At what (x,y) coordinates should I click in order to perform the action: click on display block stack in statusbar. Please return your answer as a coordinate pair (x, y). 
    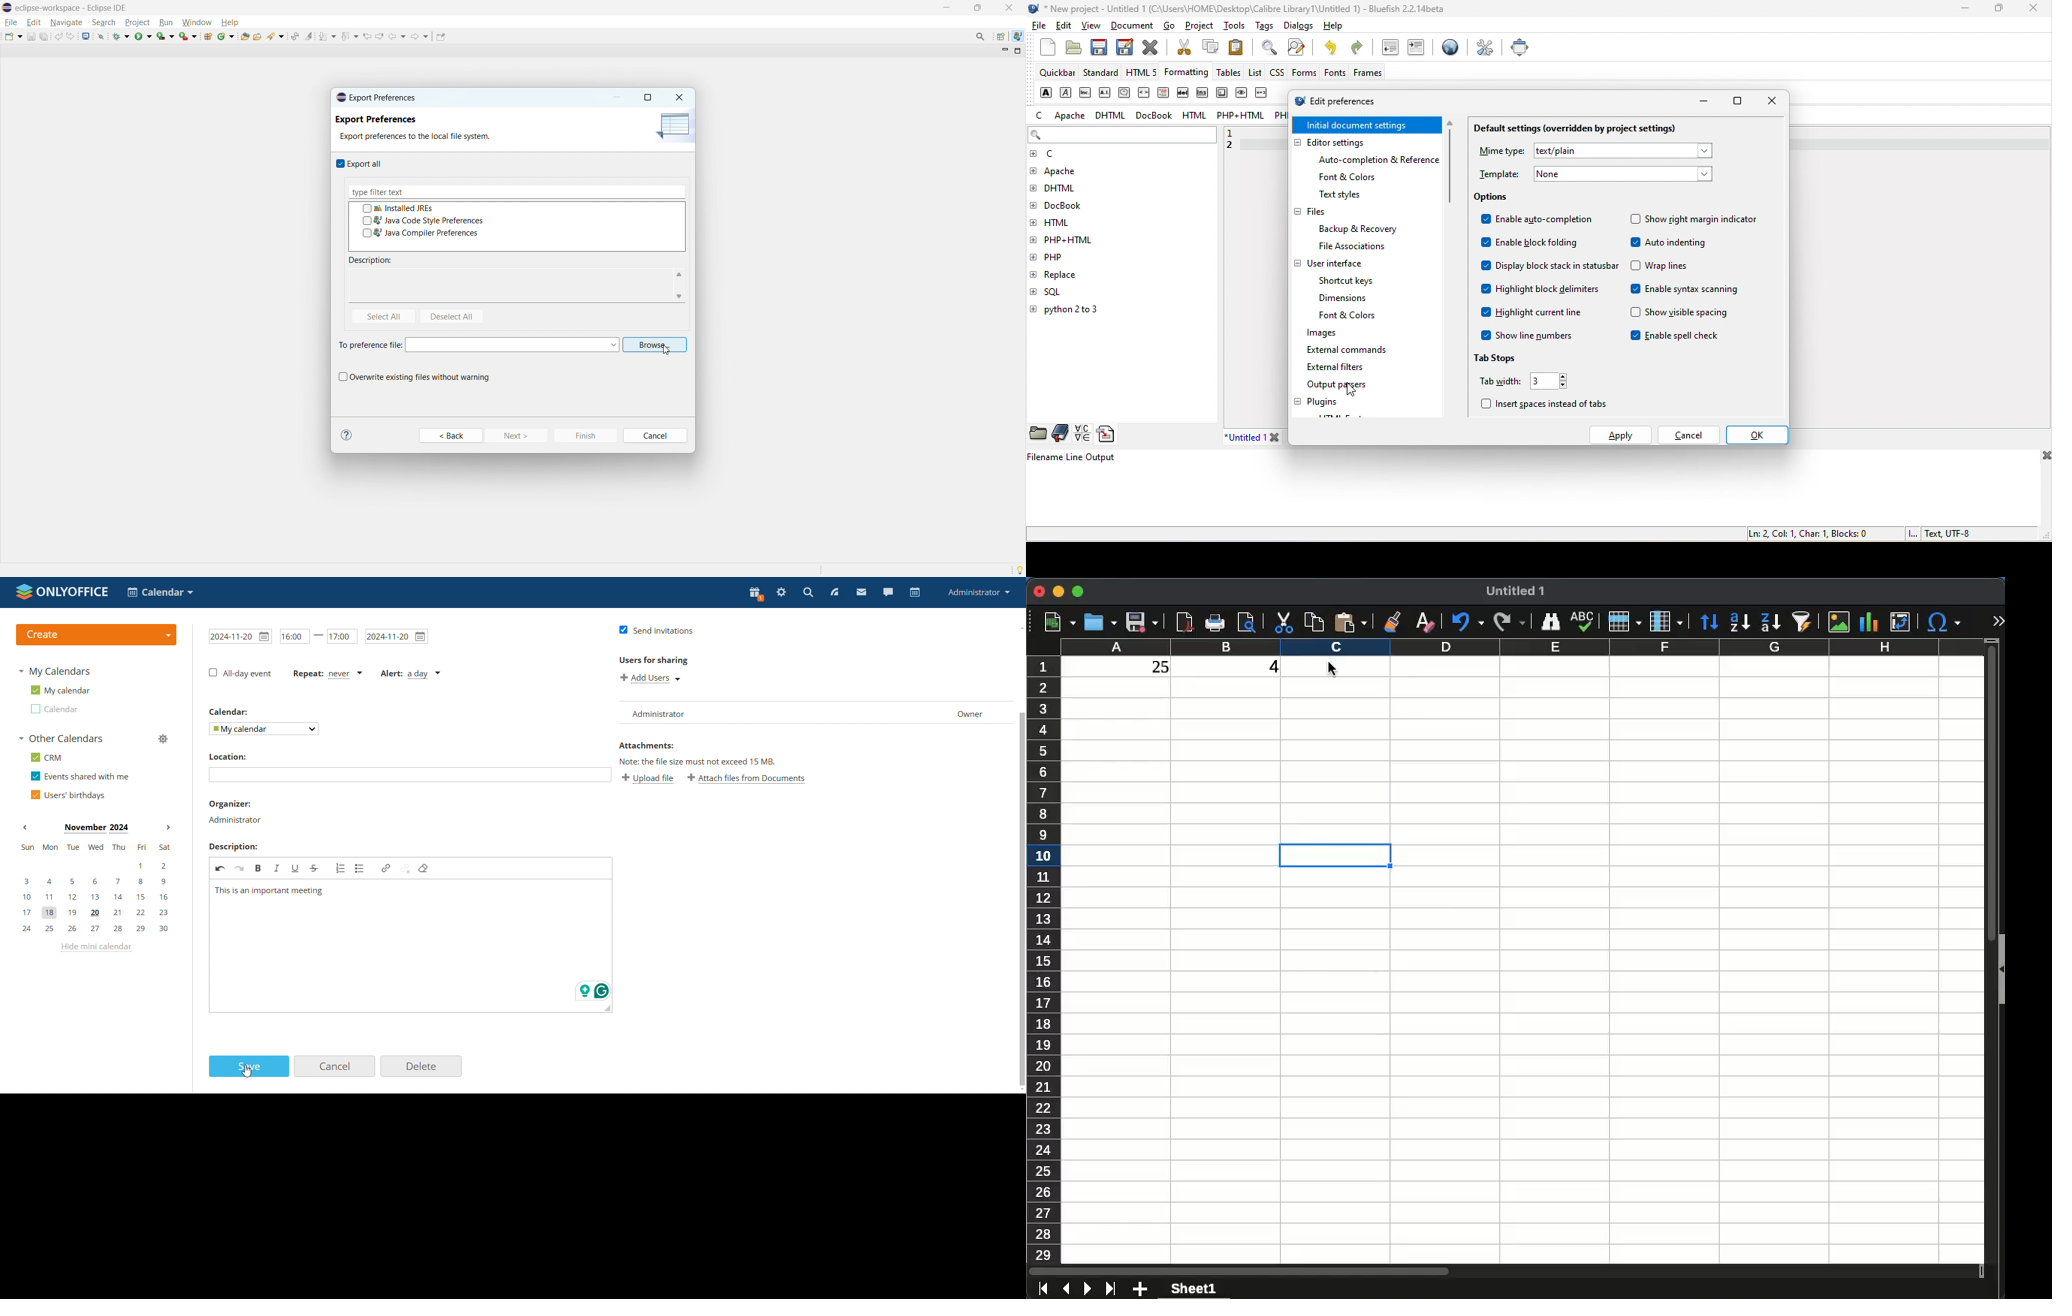
    Looking at the image, I should click on (1548, 268).